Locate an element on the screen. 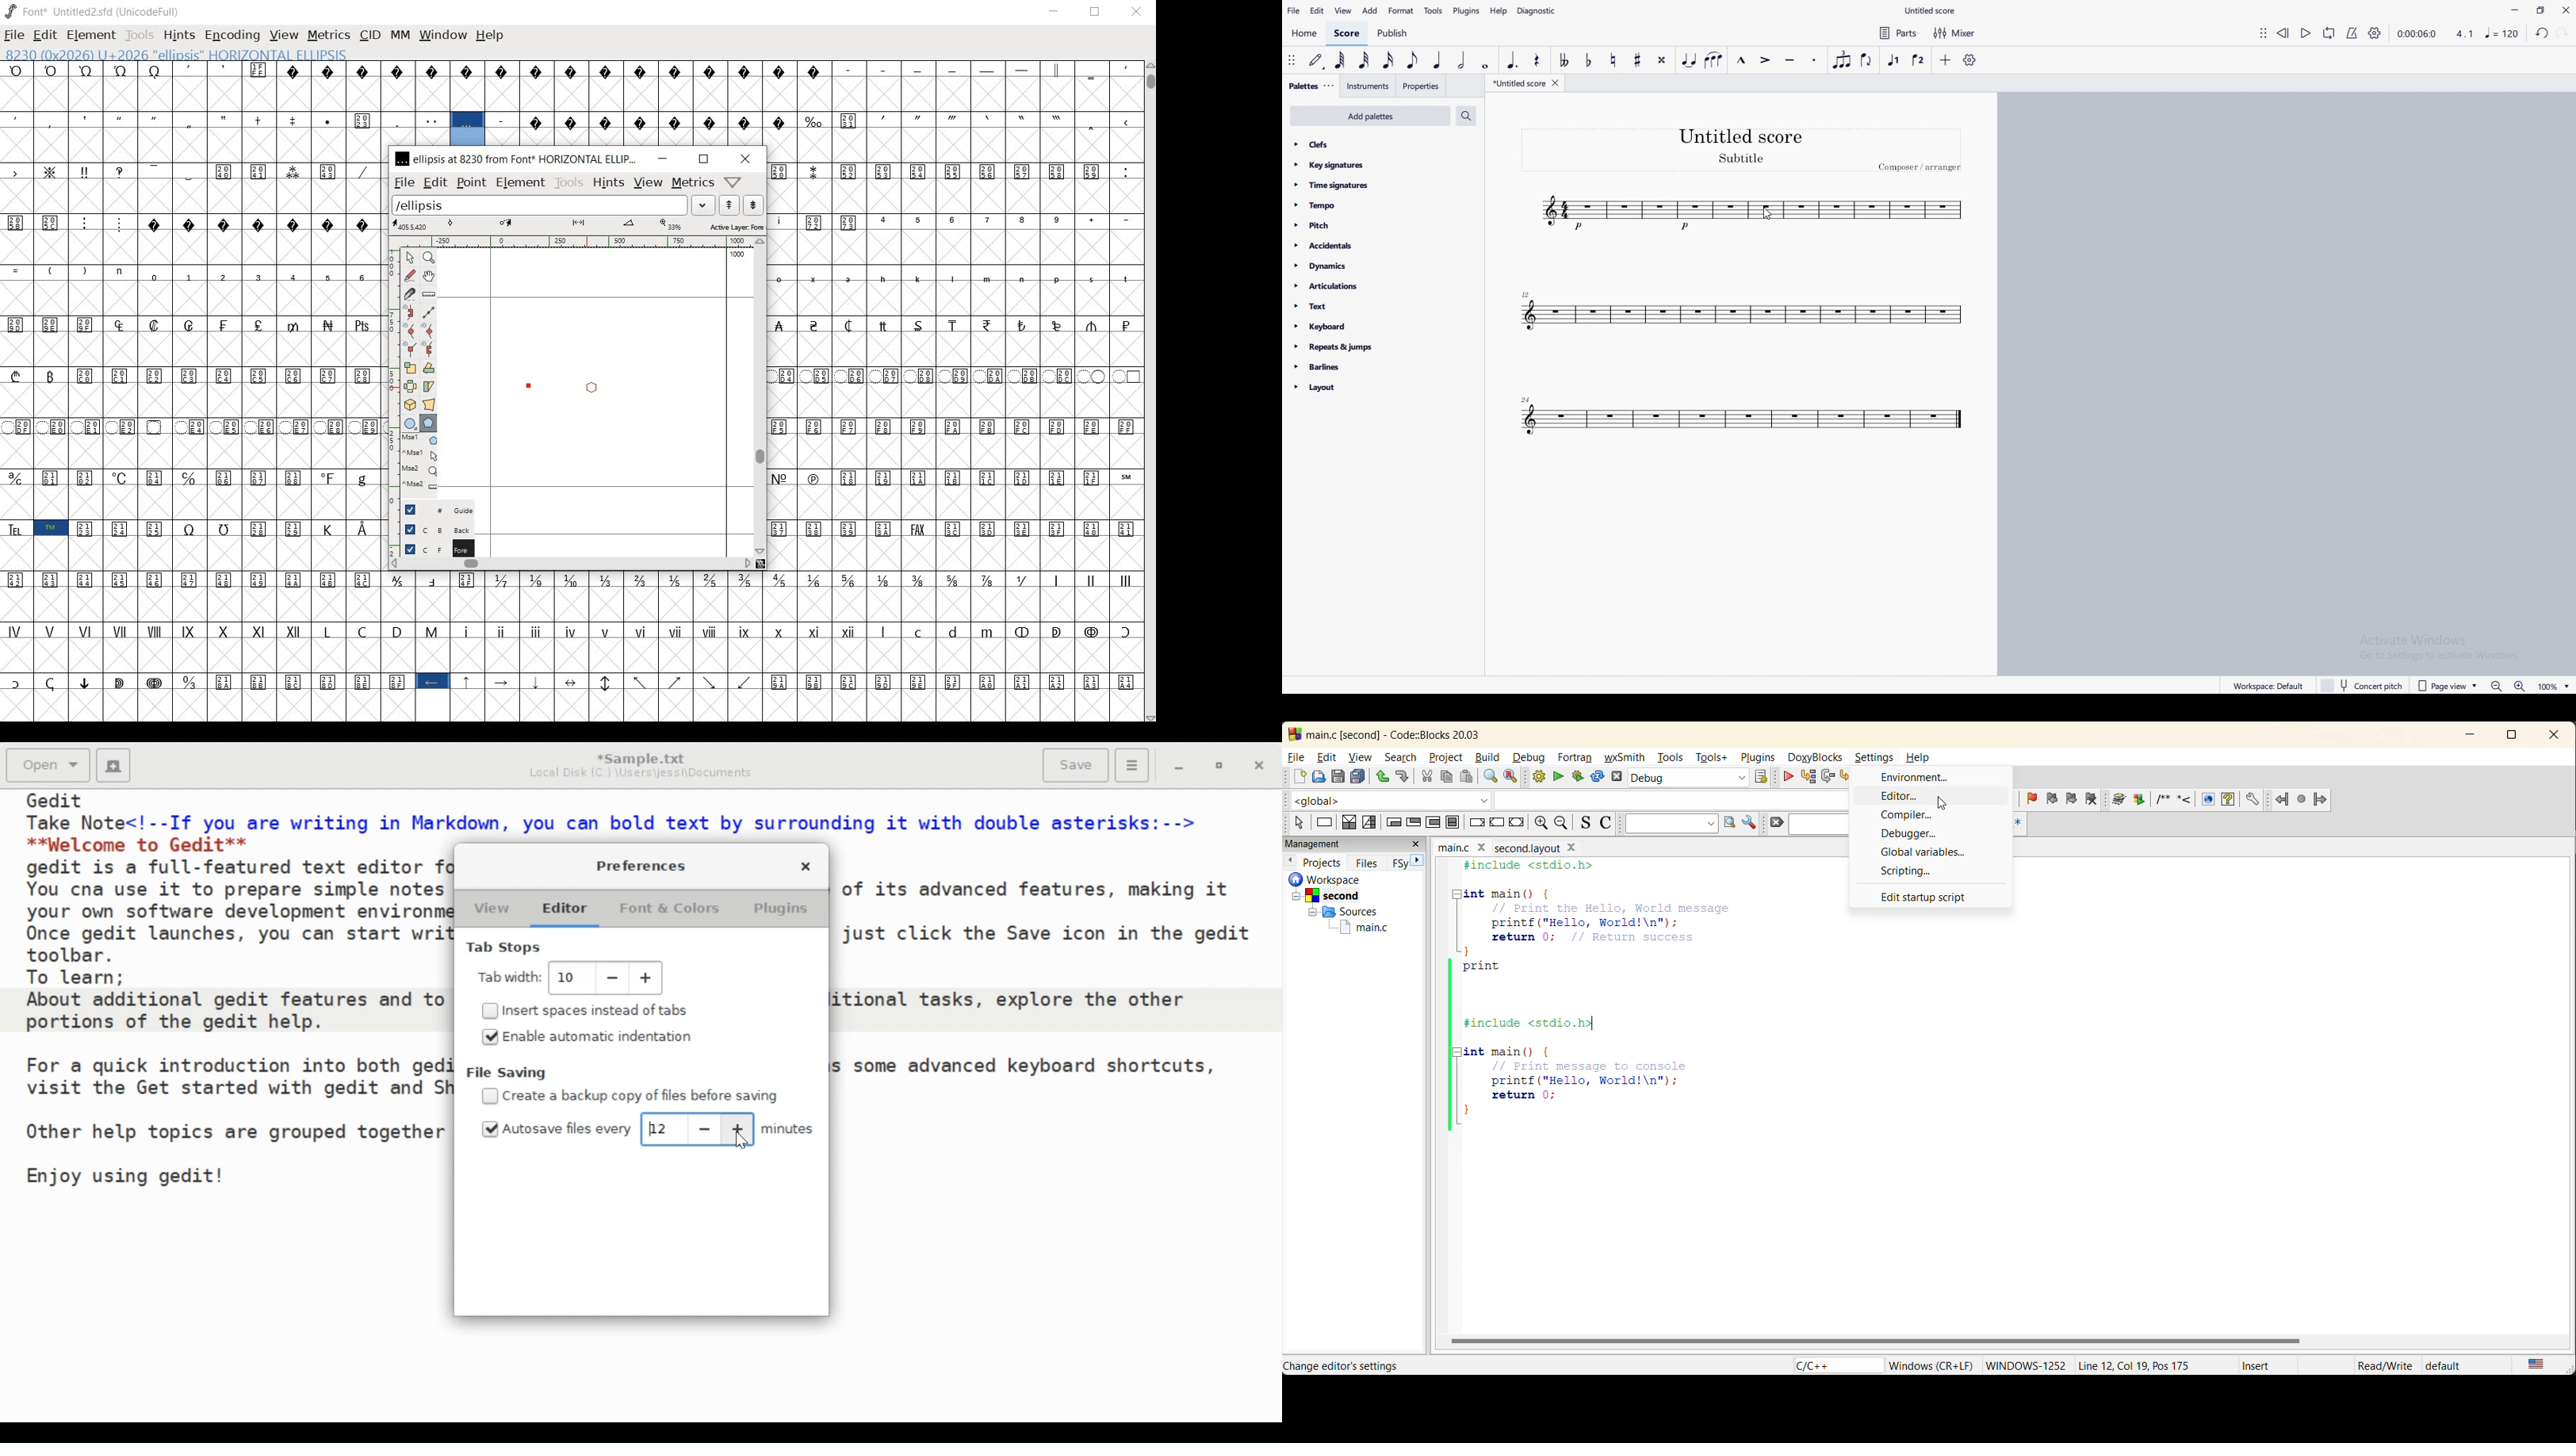 The image size is (2576, 1456). text is located at coordinates (1369, 306).